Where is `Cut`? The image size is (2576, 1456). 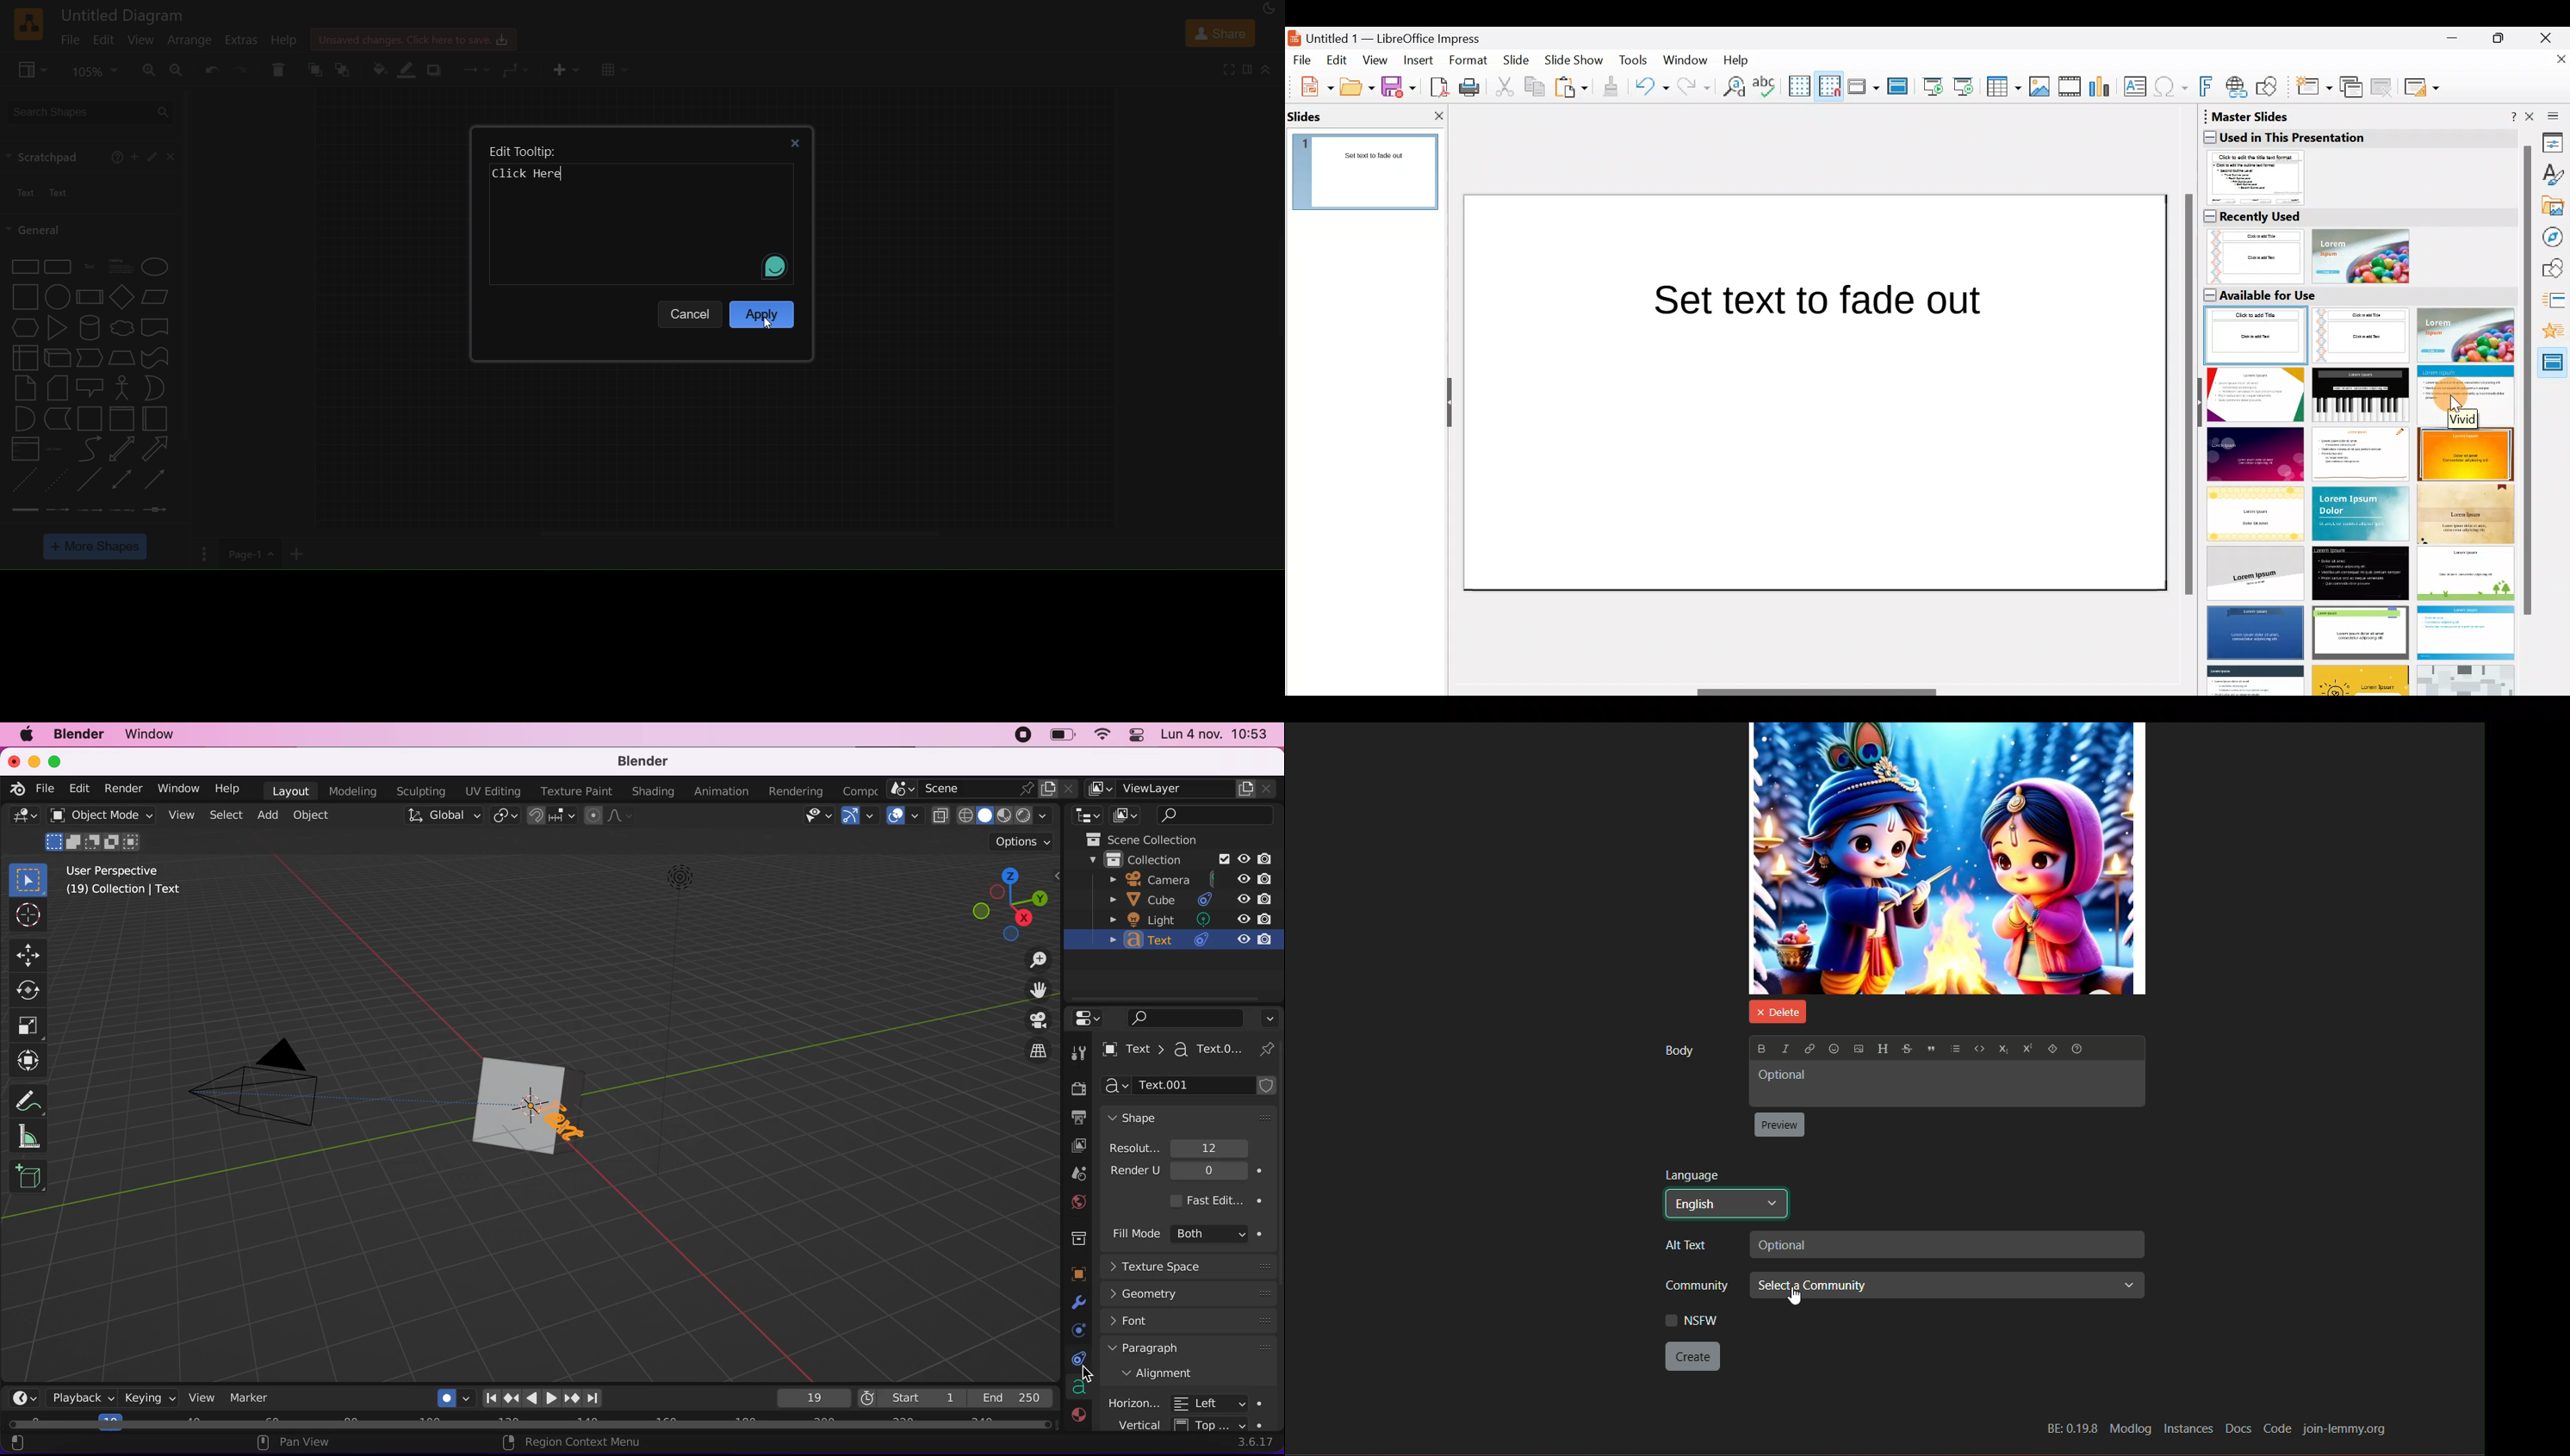
Cut is located at coordinates (1507, 87).